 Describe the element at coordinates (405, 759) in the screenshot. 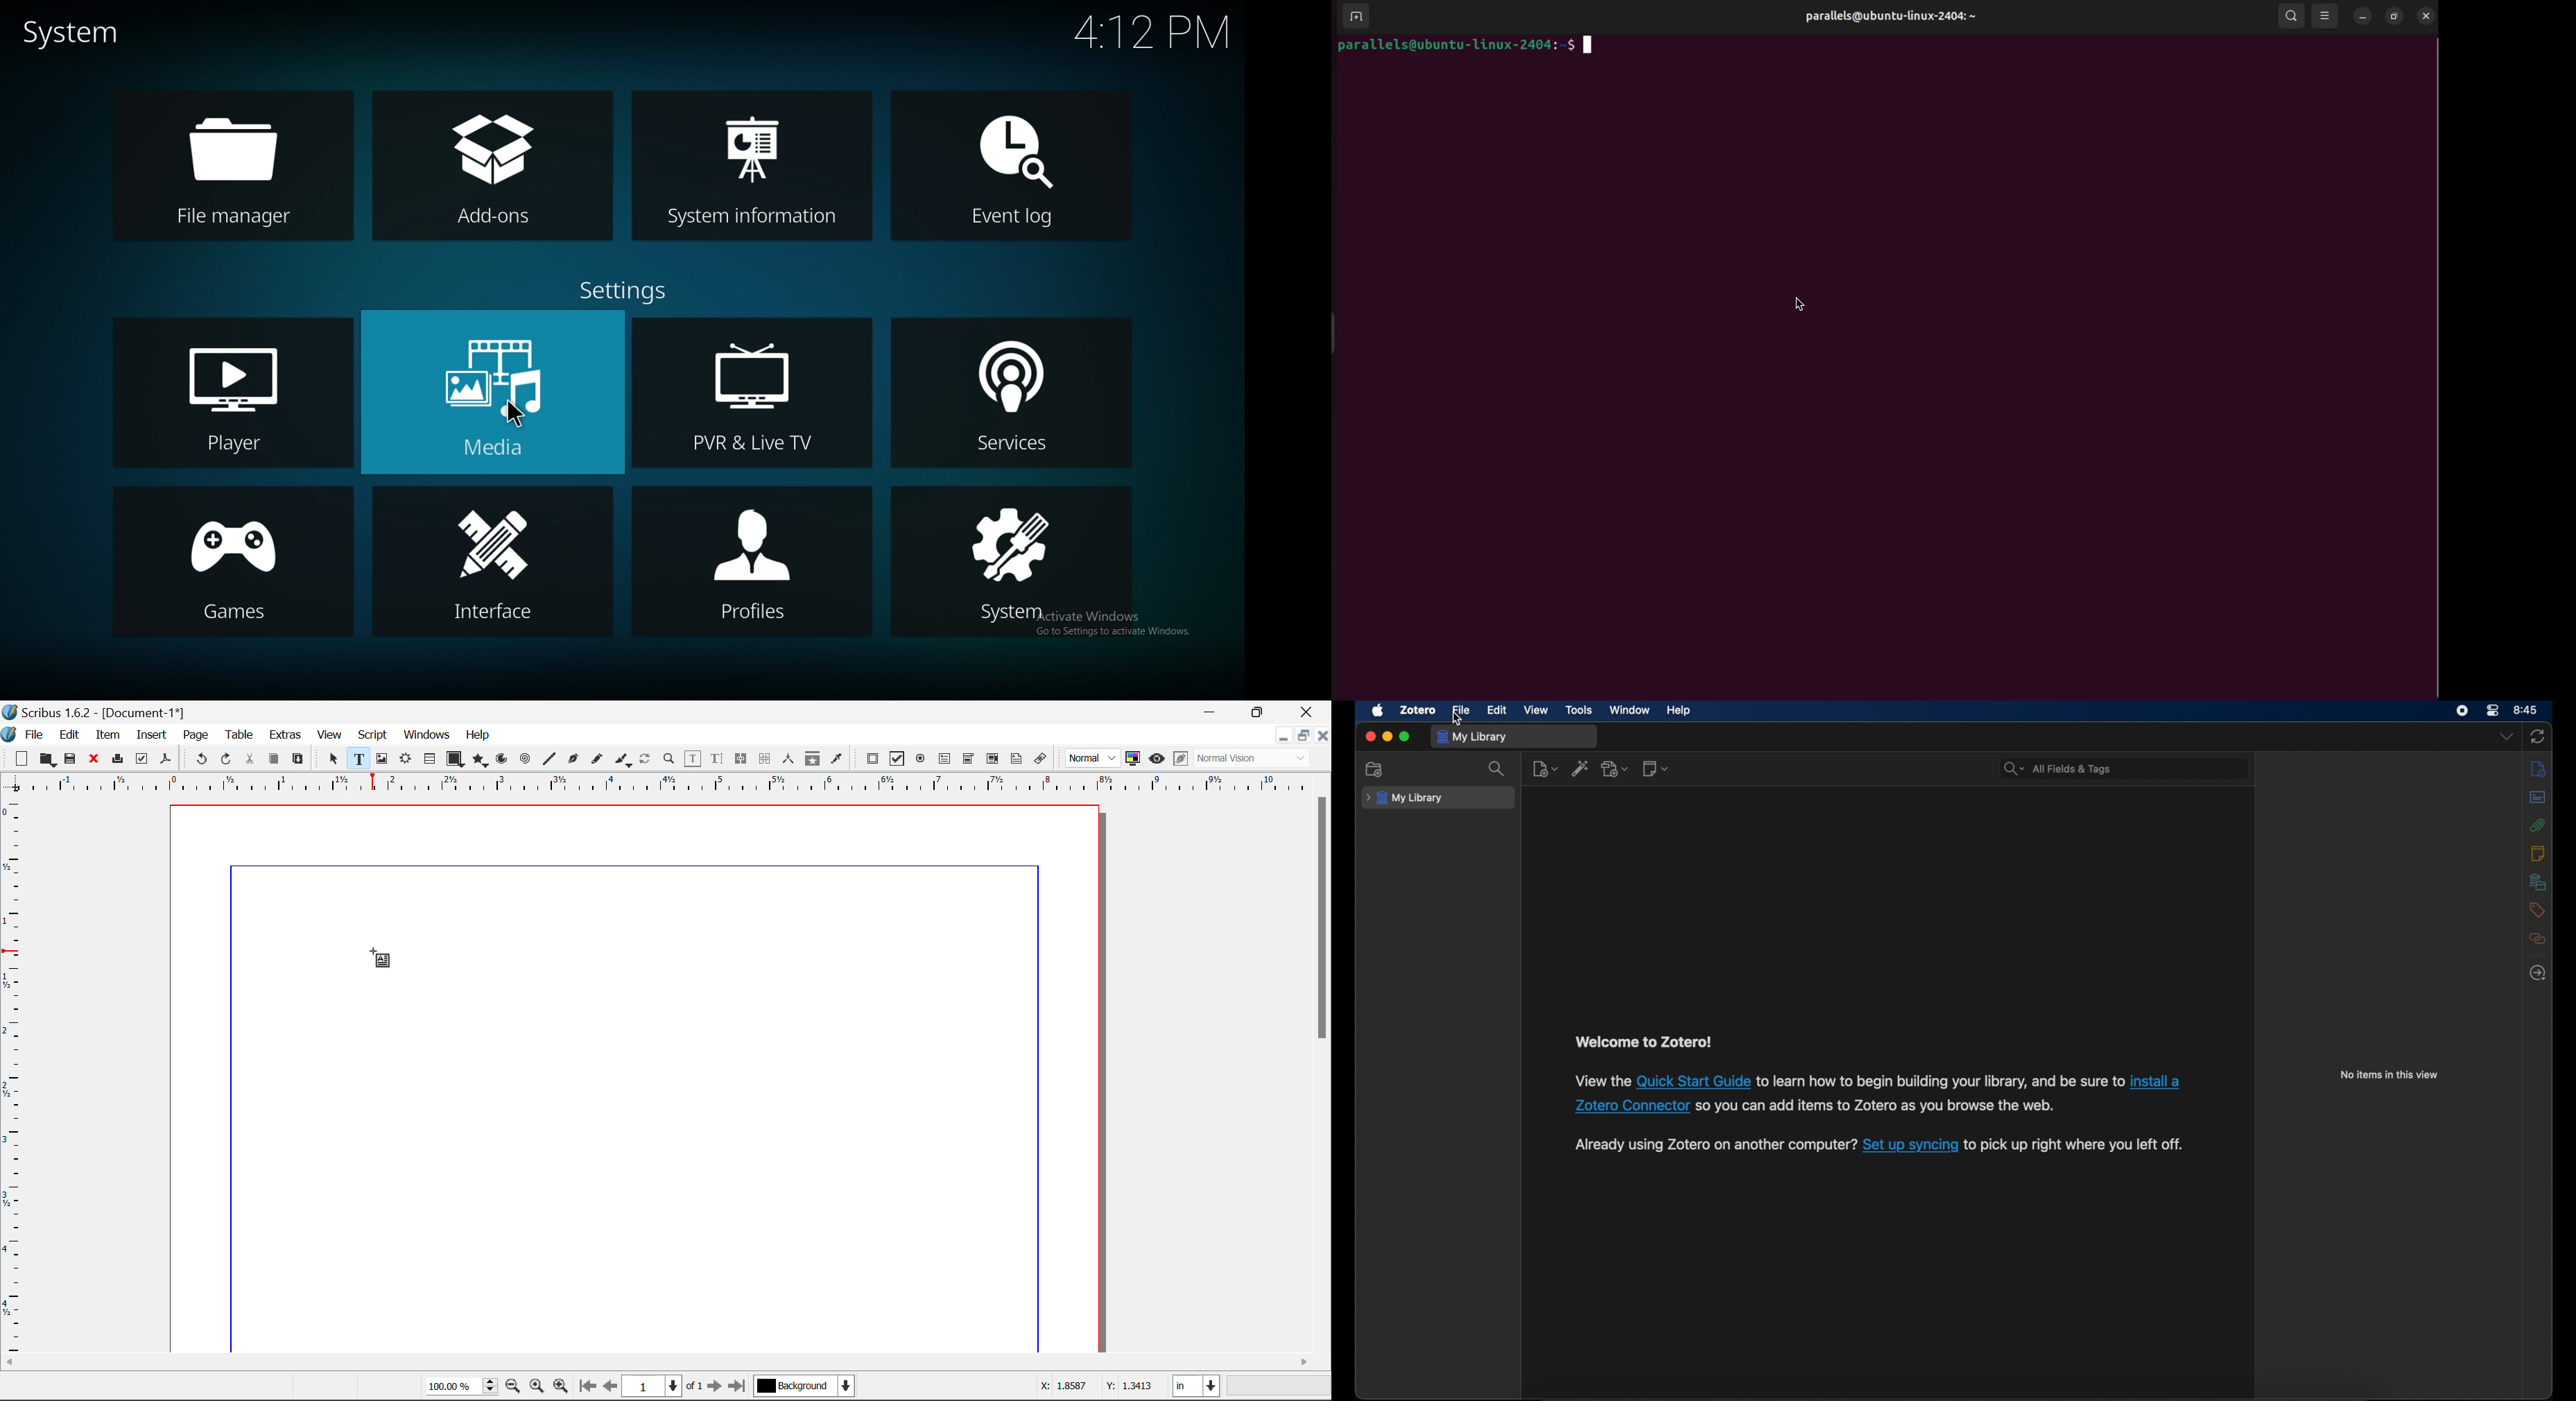

I see `Render Frame` at that location.